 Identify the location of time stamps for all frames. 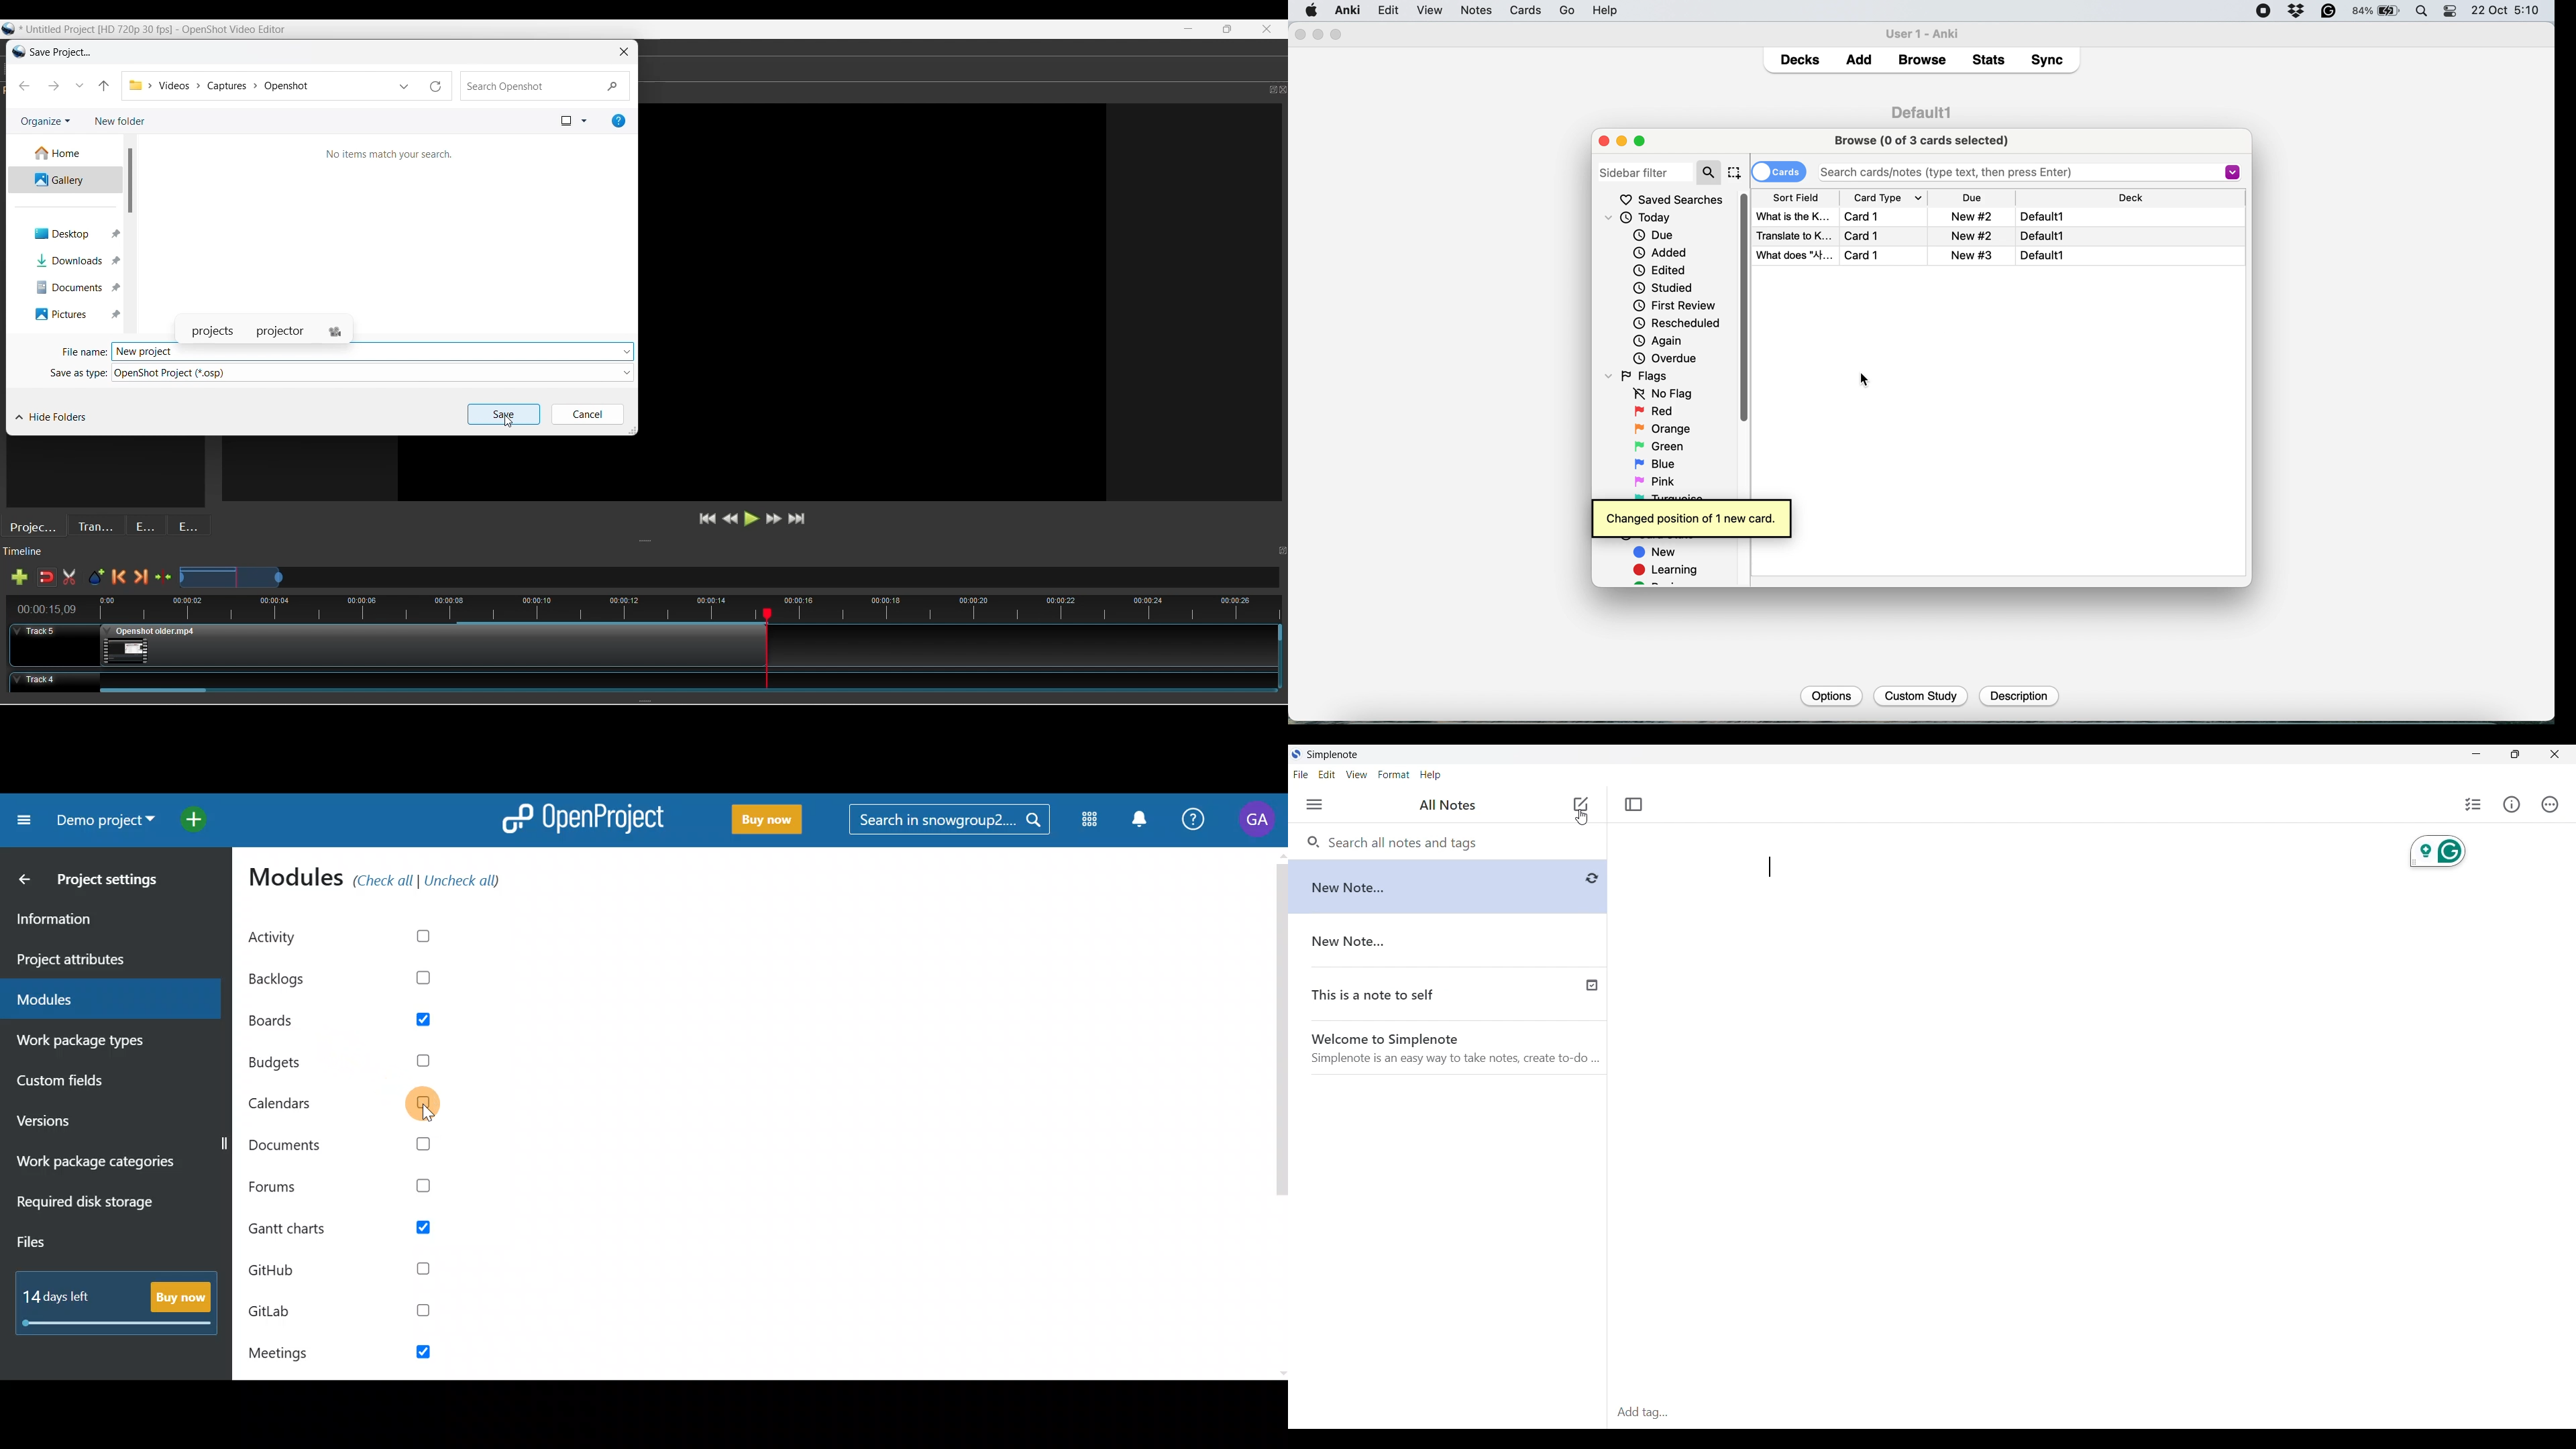
(1032, 607).